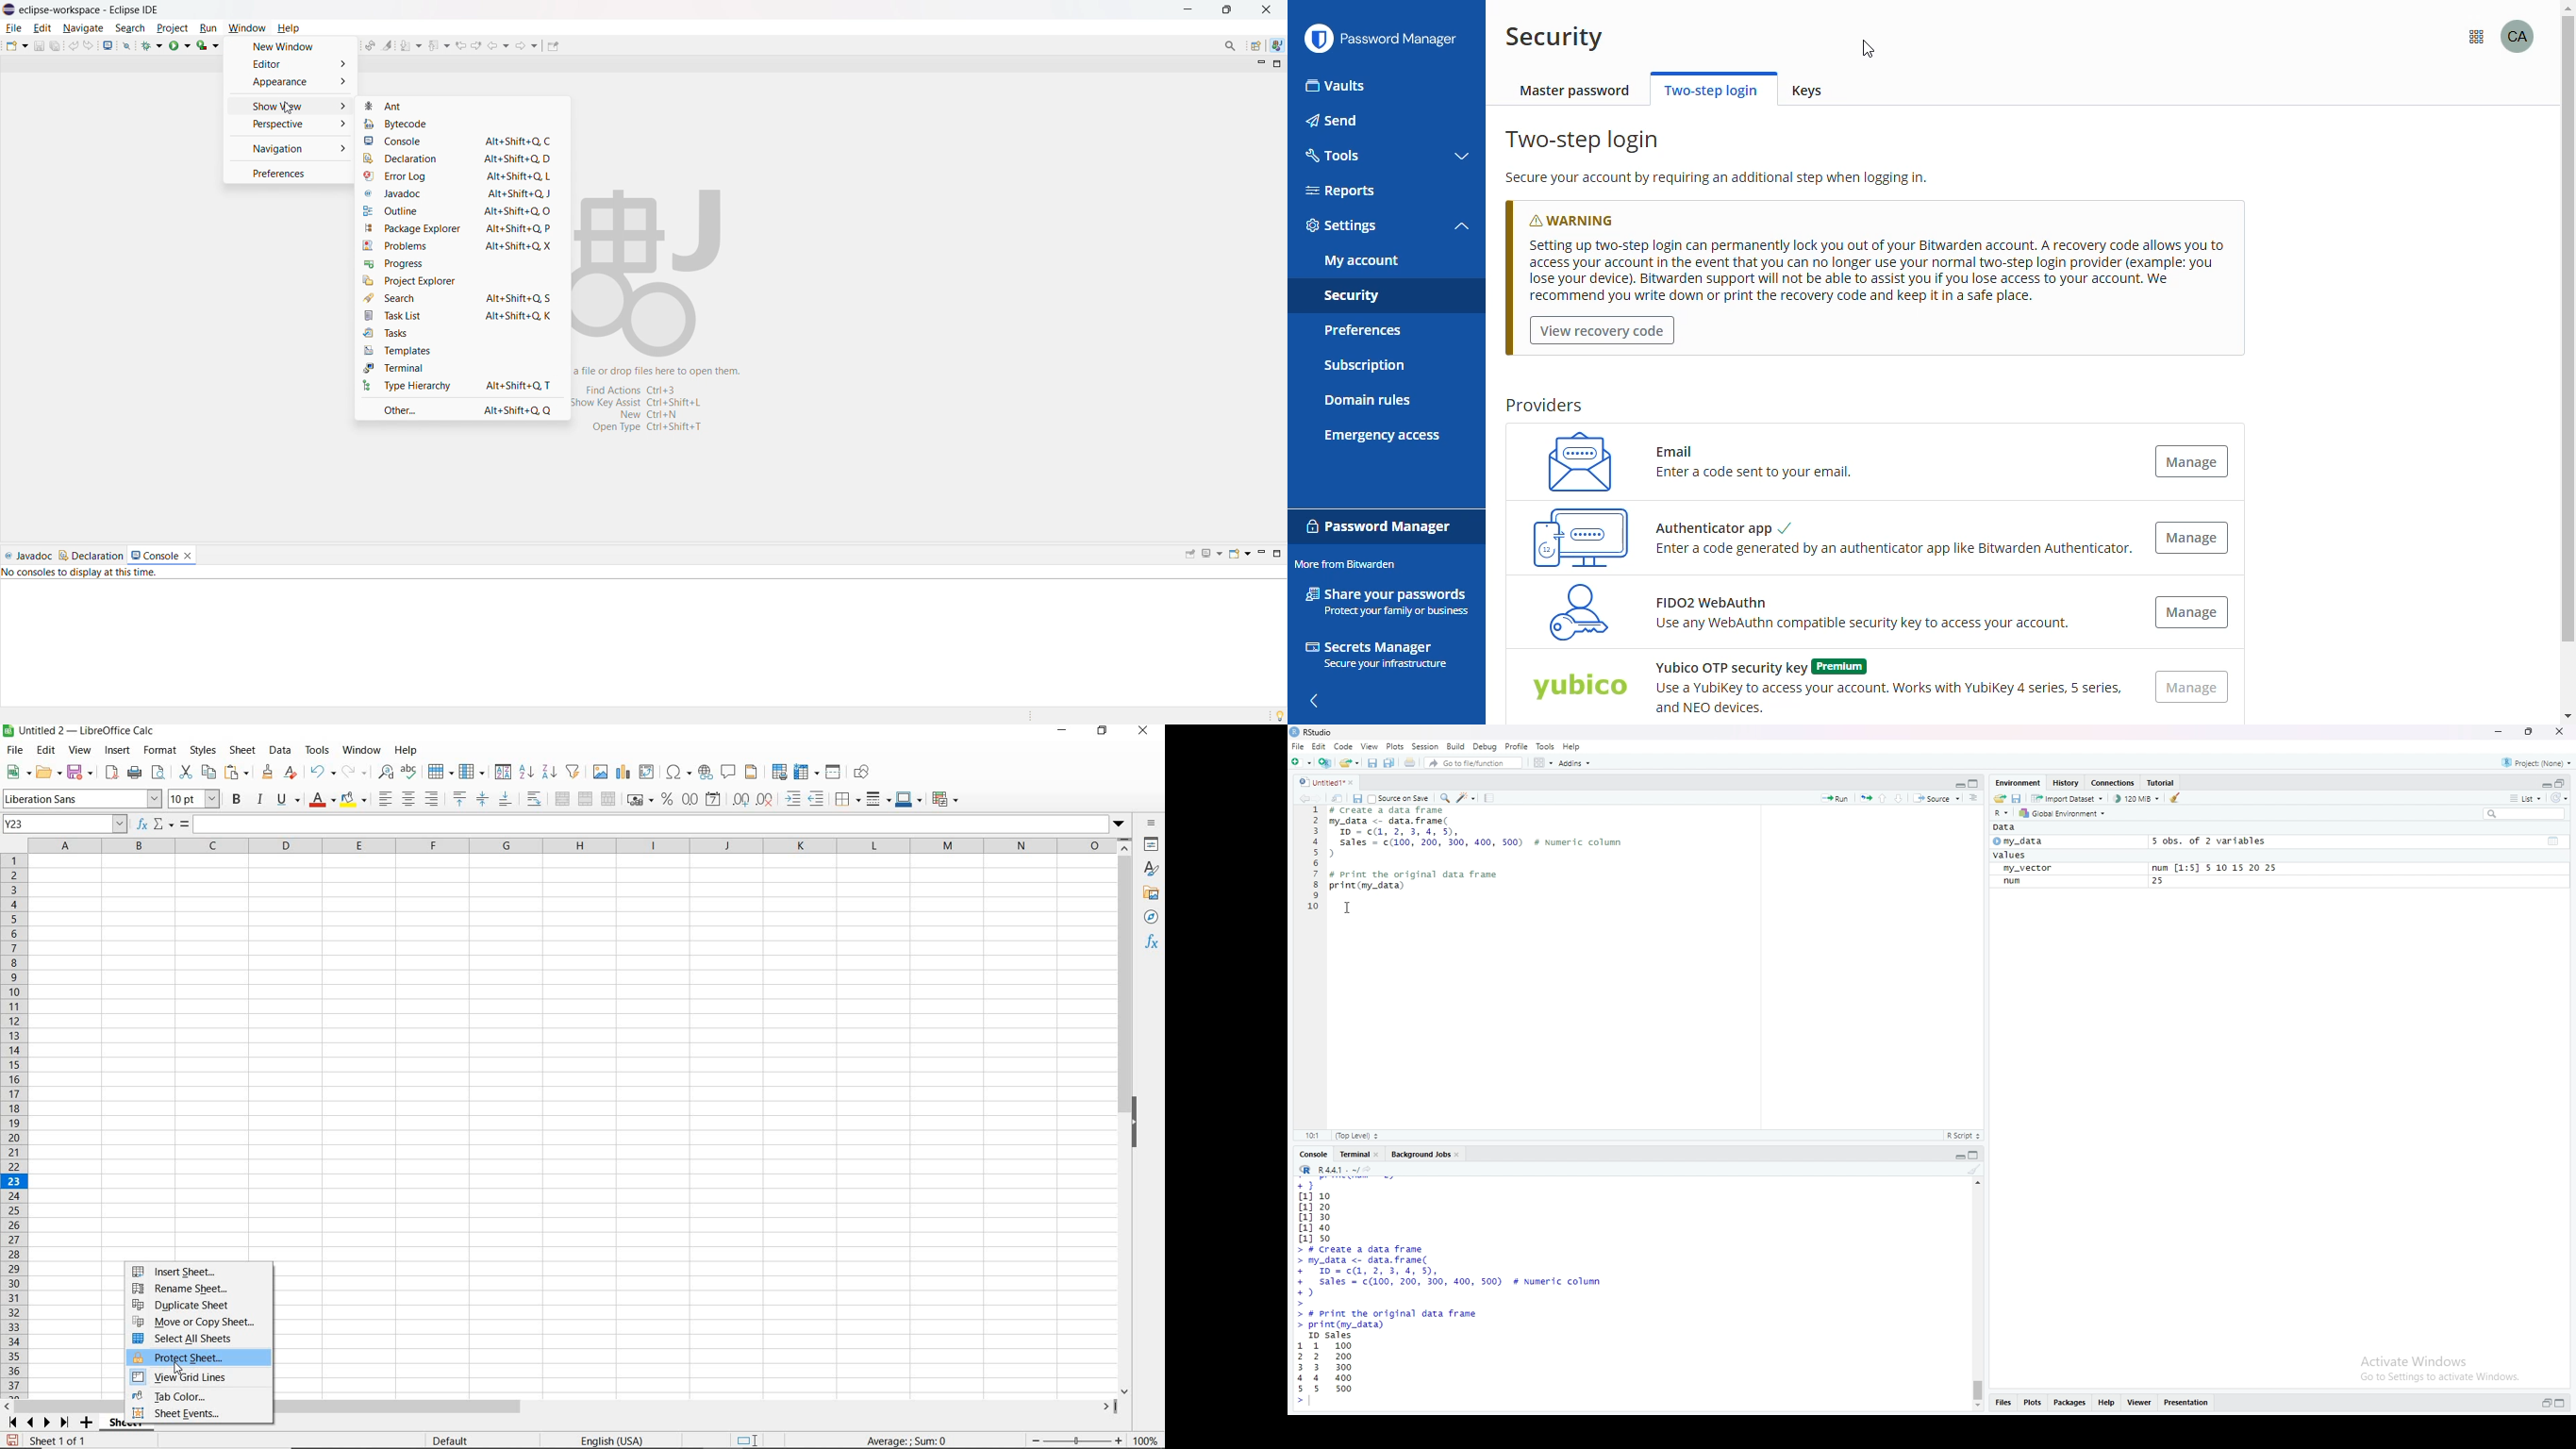 Image resolution: width=2576 pixels, height=1456 pixels. What do you see at coordinates (1296, 733) in the screenshot?
I see `RStudio logo` at bounding box center [1296, 733].